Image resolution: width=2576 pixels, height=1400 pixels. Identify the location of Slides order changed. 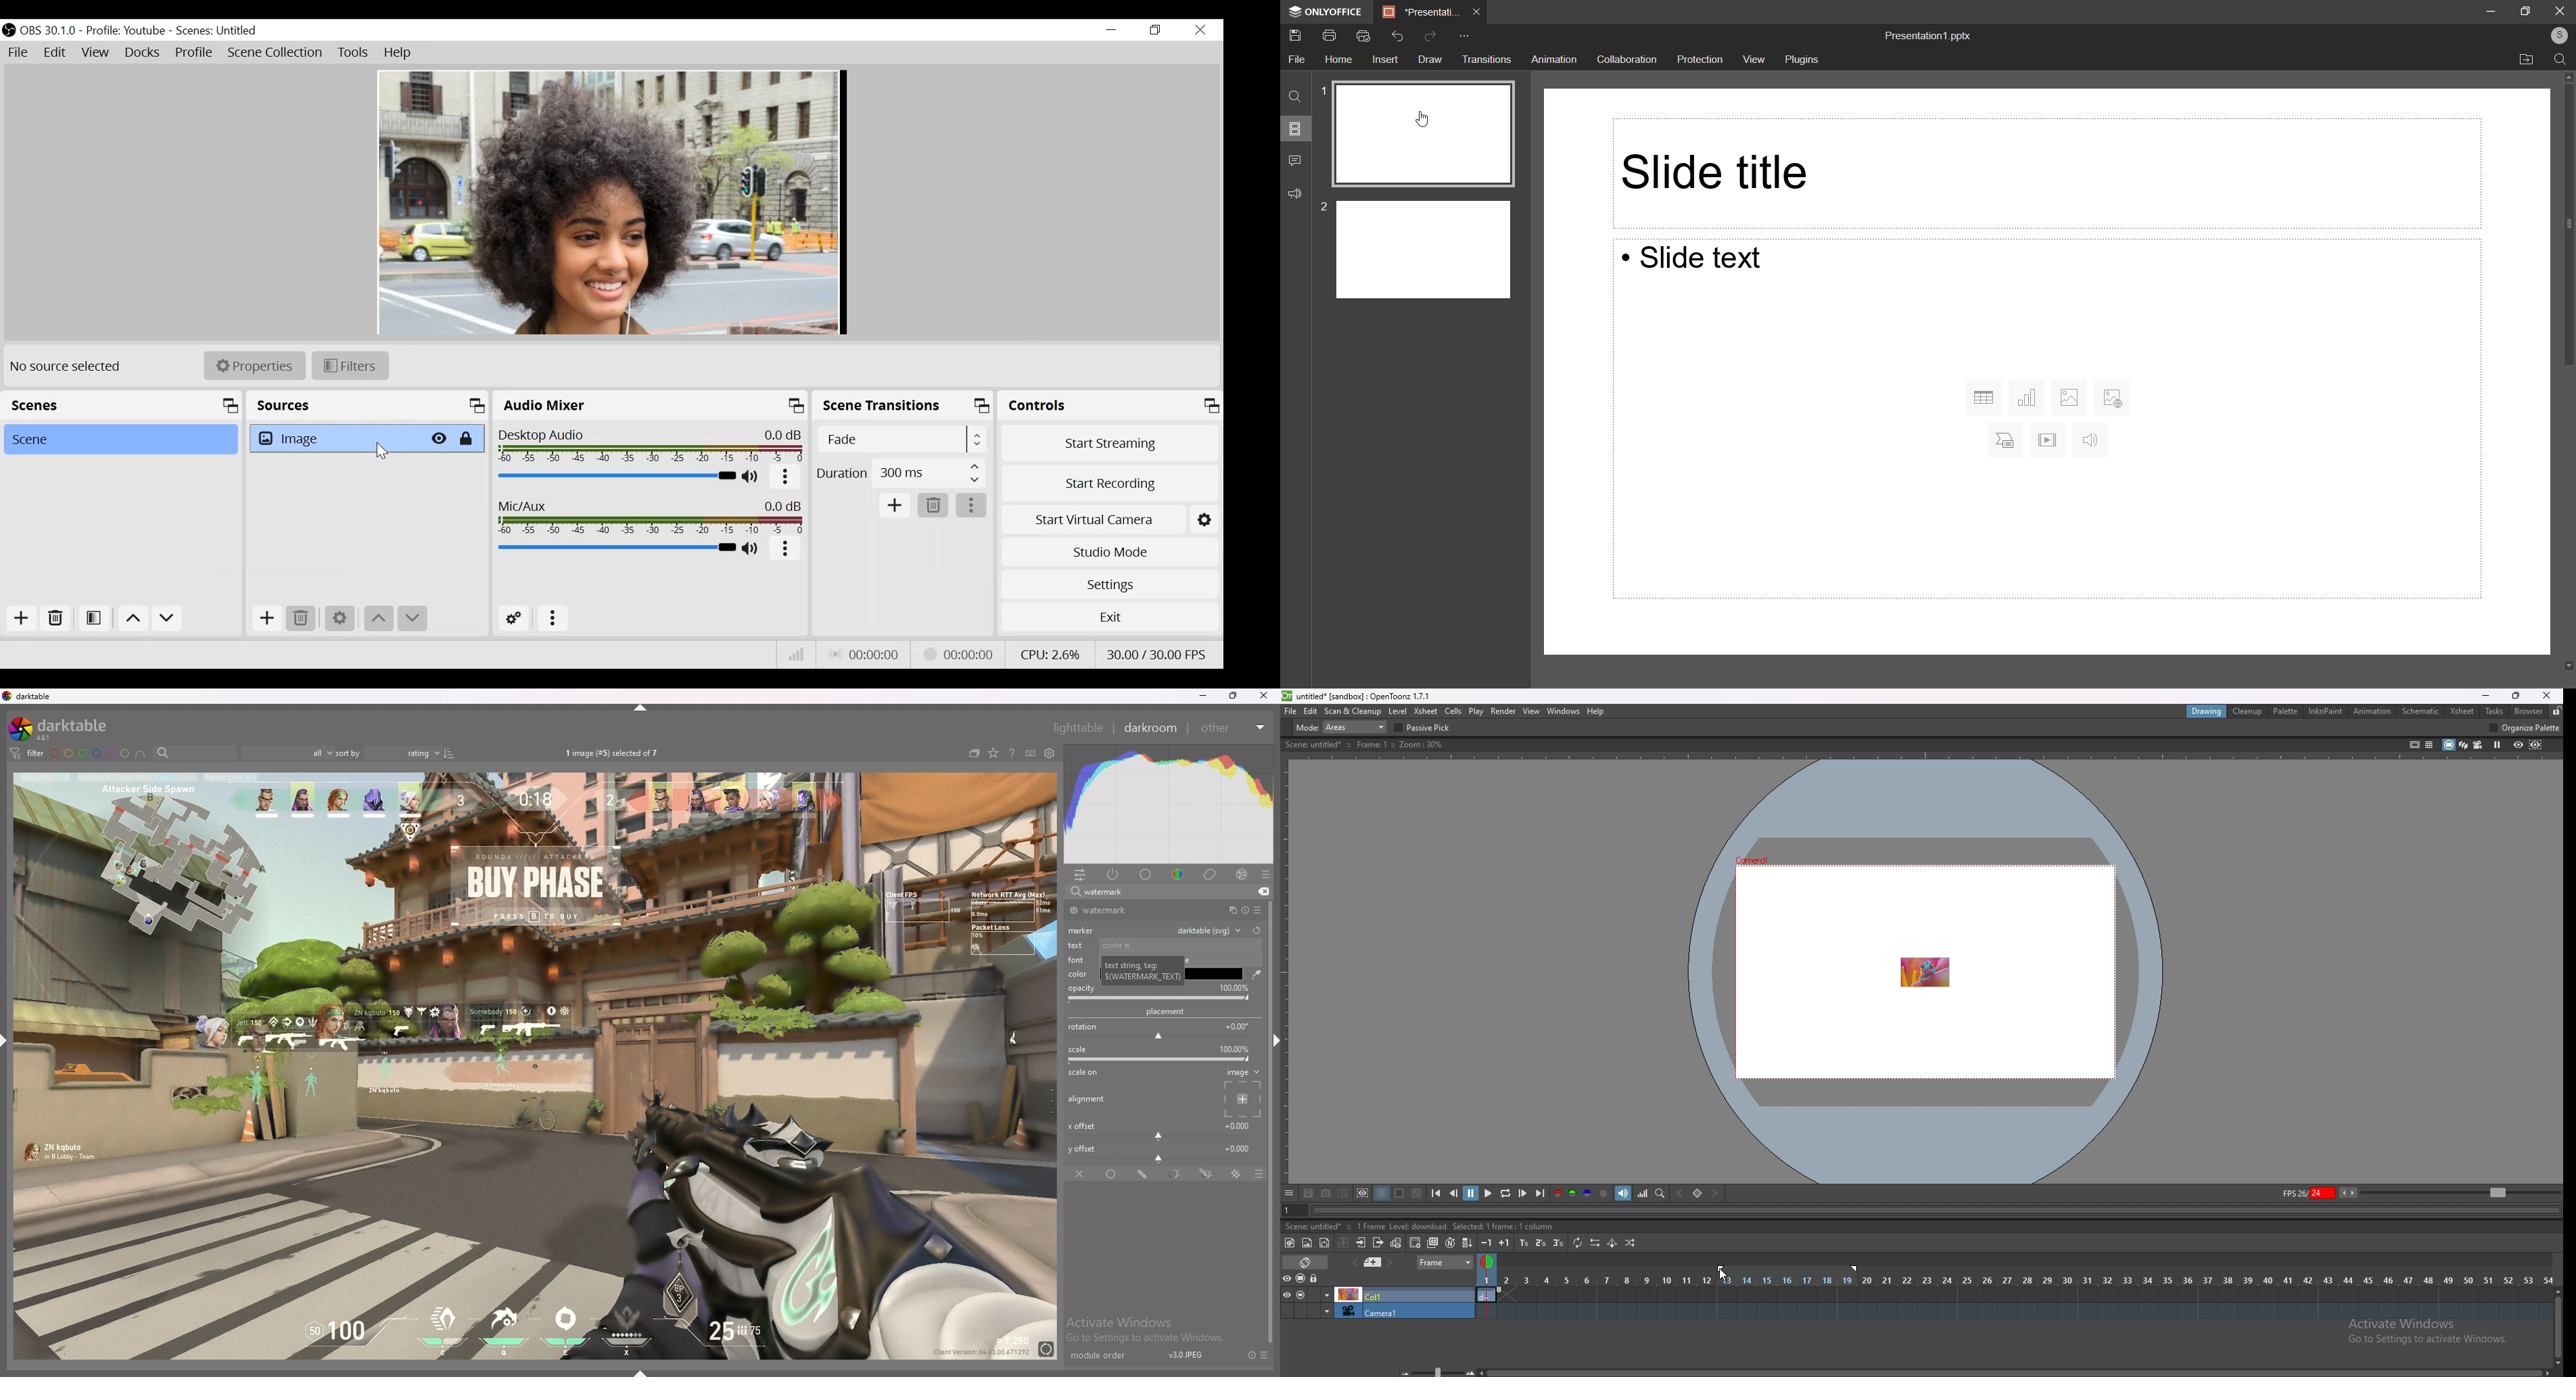
(1429, 197).